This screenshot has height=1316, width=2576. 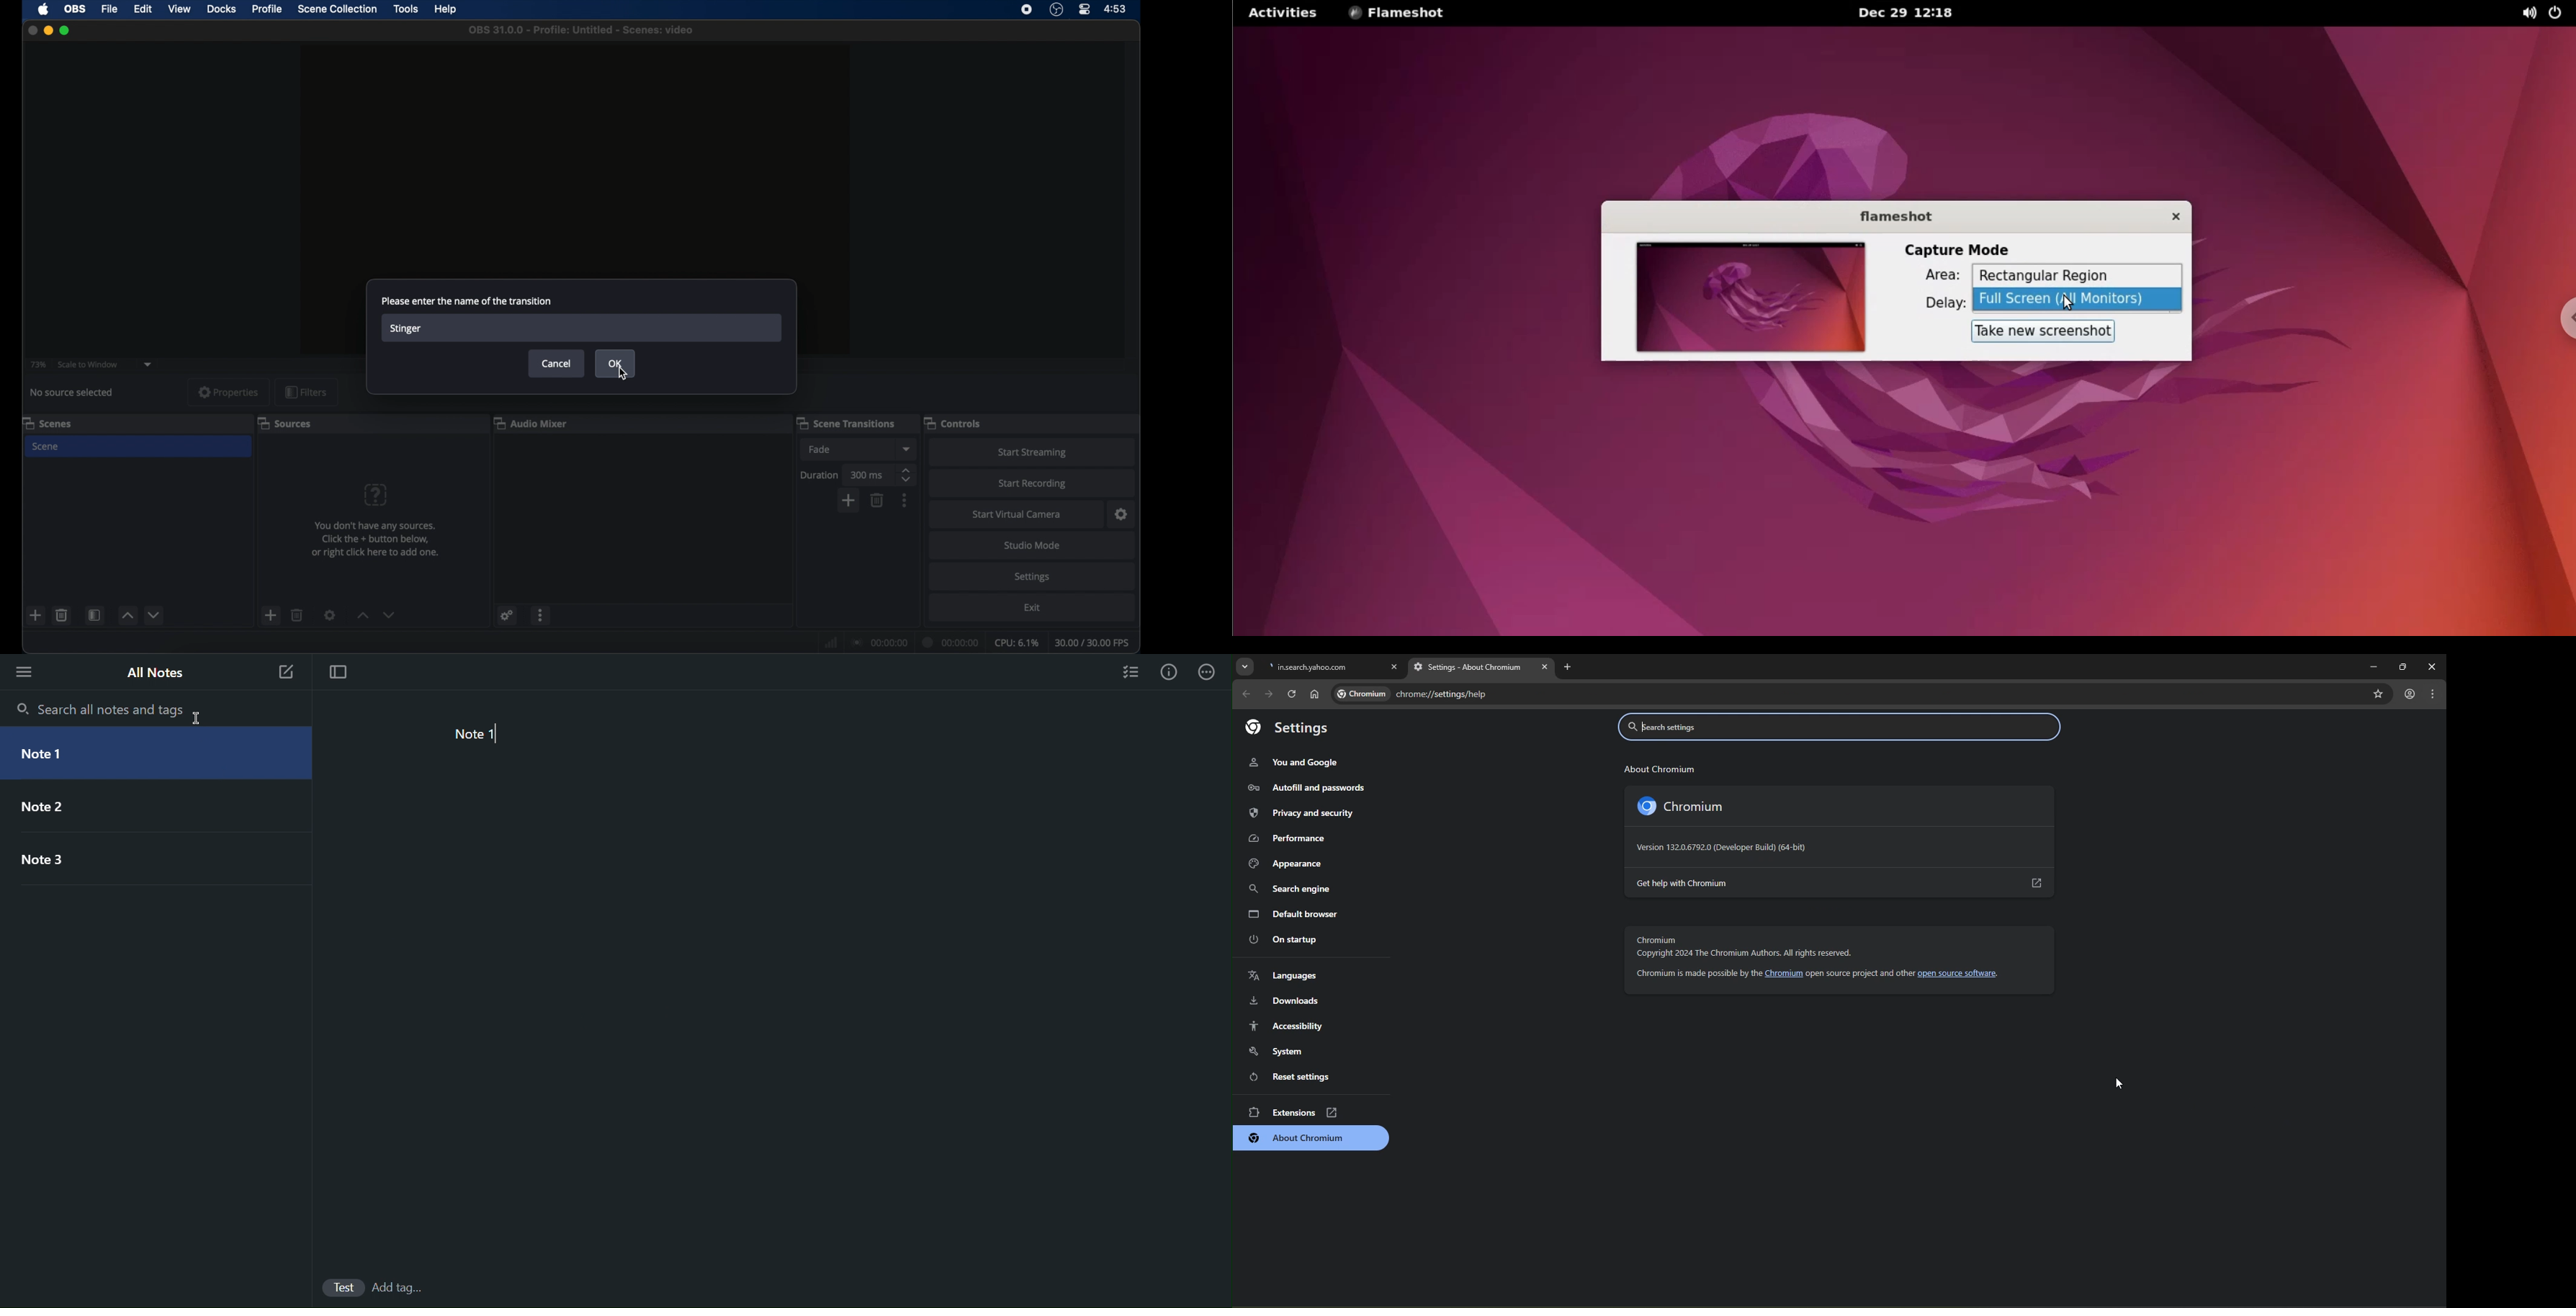 What do you see at coordinates (222, 9) in the screenshot?
I see `docks` at bounding box center [222, 9].